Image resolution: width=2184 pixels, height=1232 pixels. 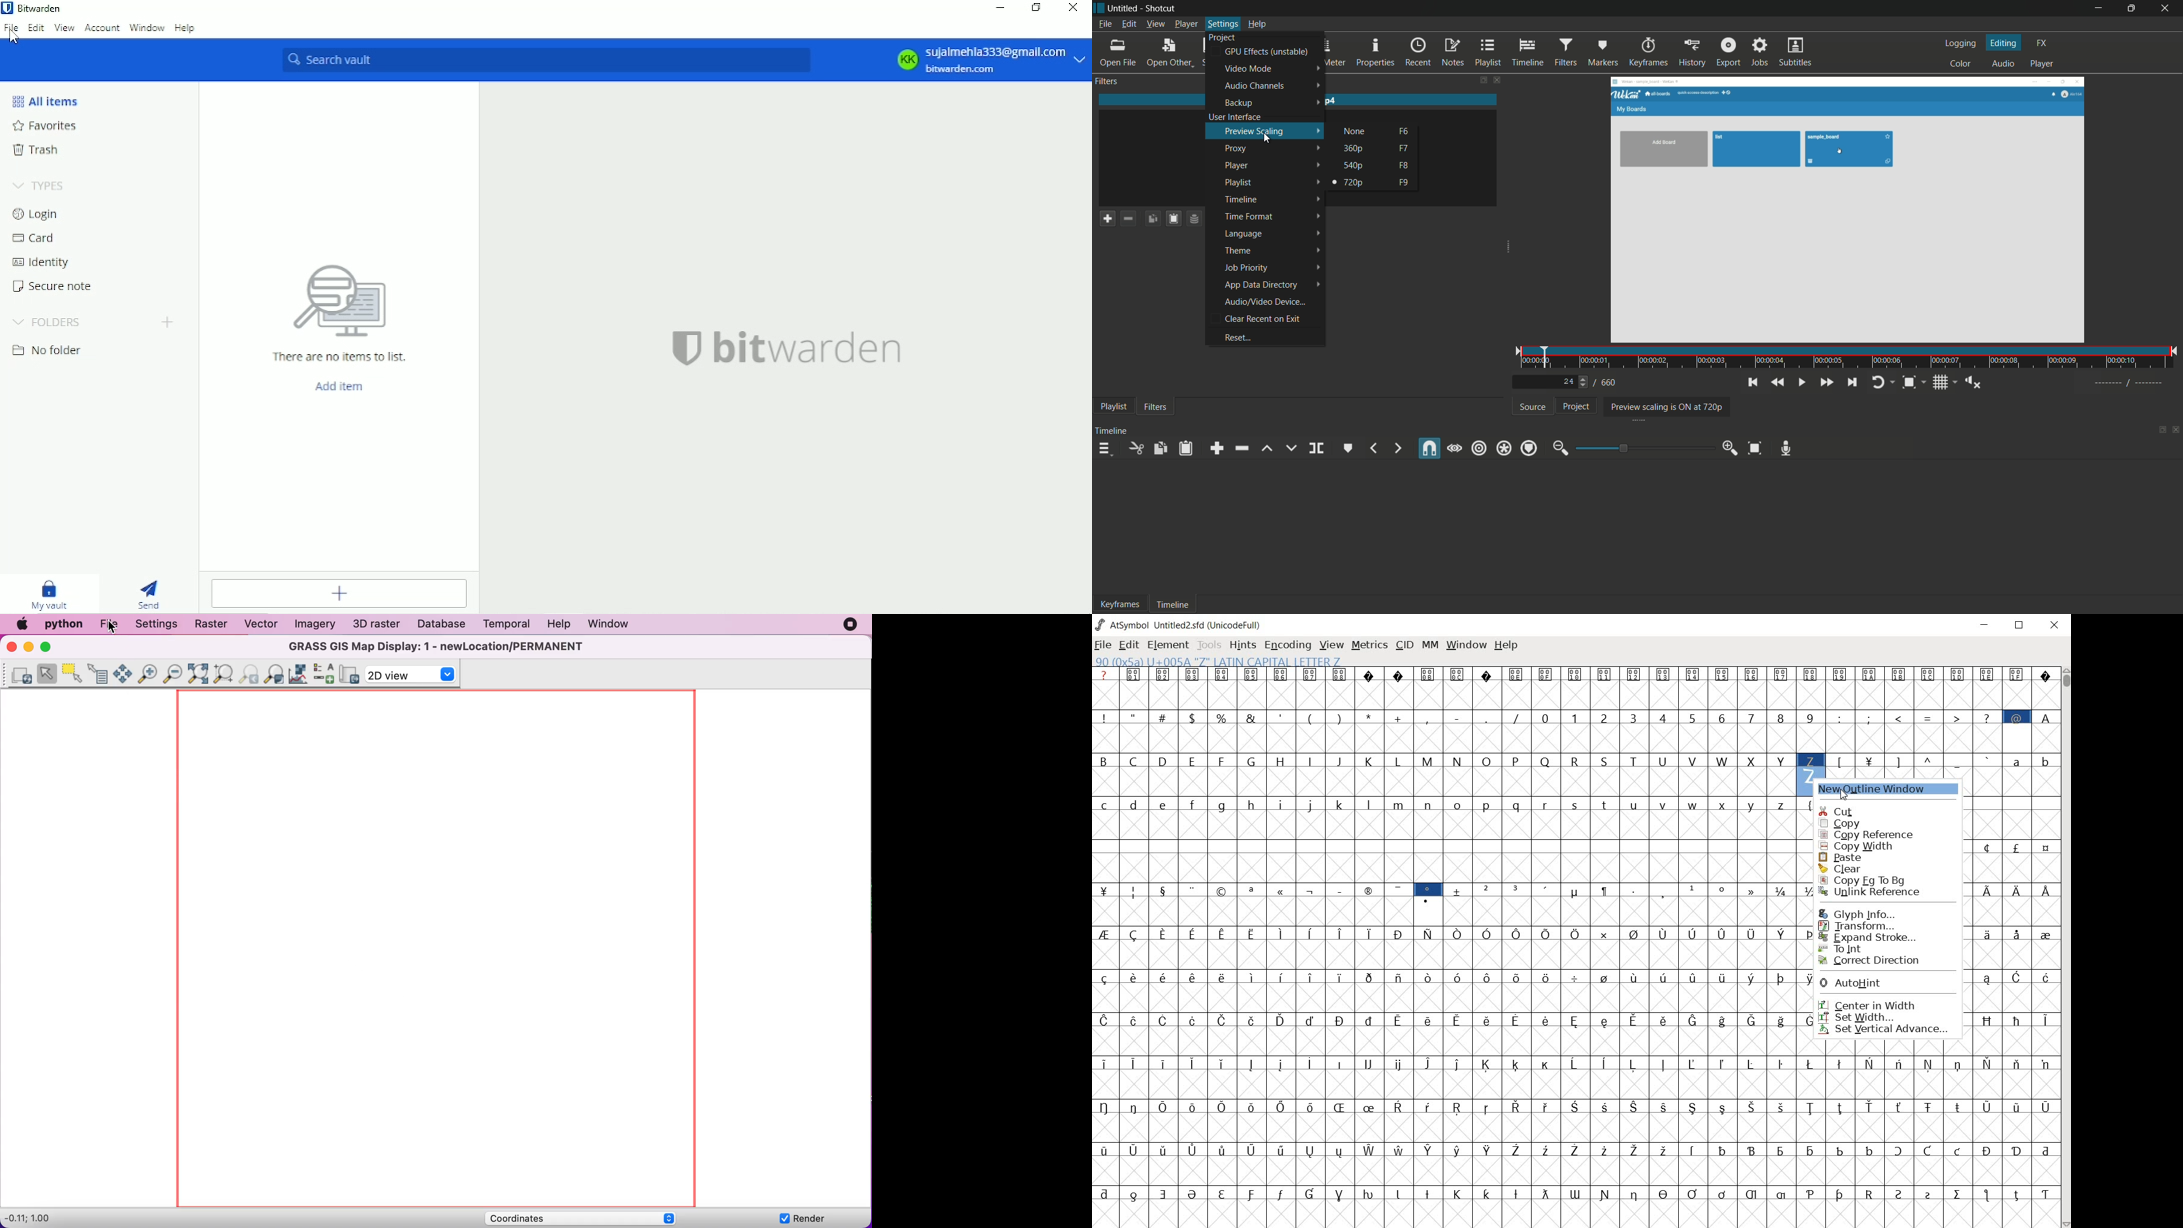 I want to click on logging, so click(x=1960, y=43).